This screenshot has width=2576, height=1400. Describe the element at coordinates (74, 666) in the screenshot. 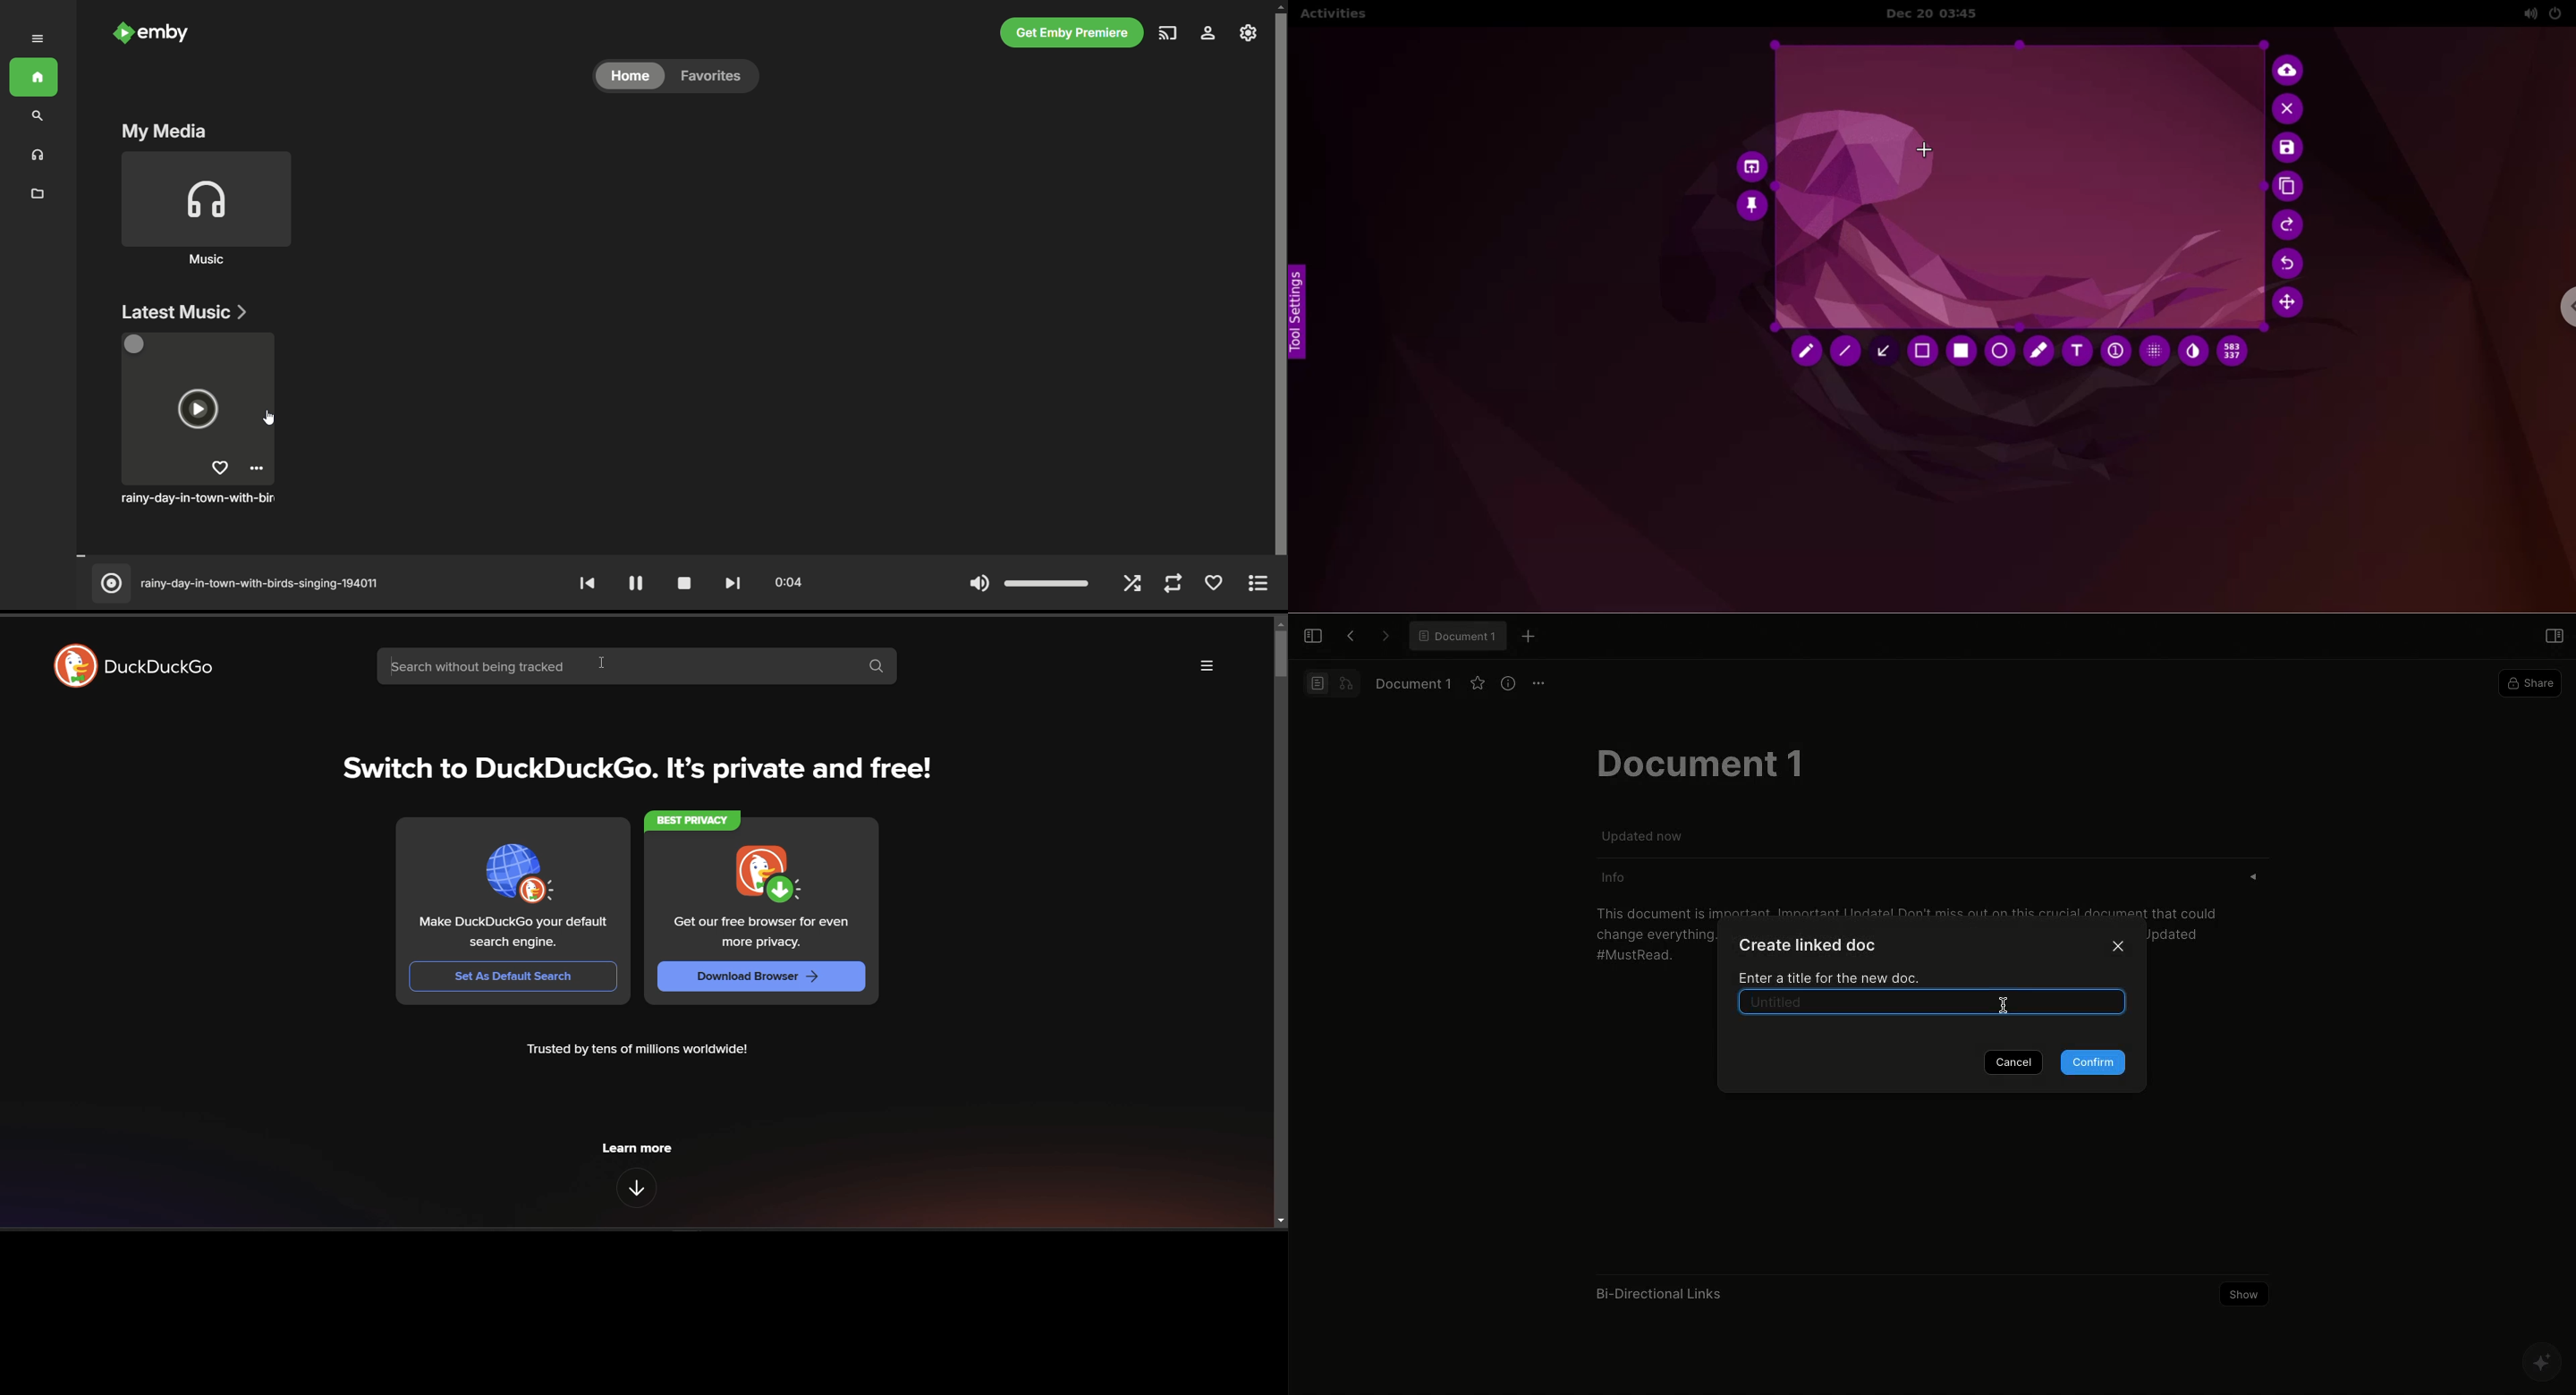

I see `logo` at that location.